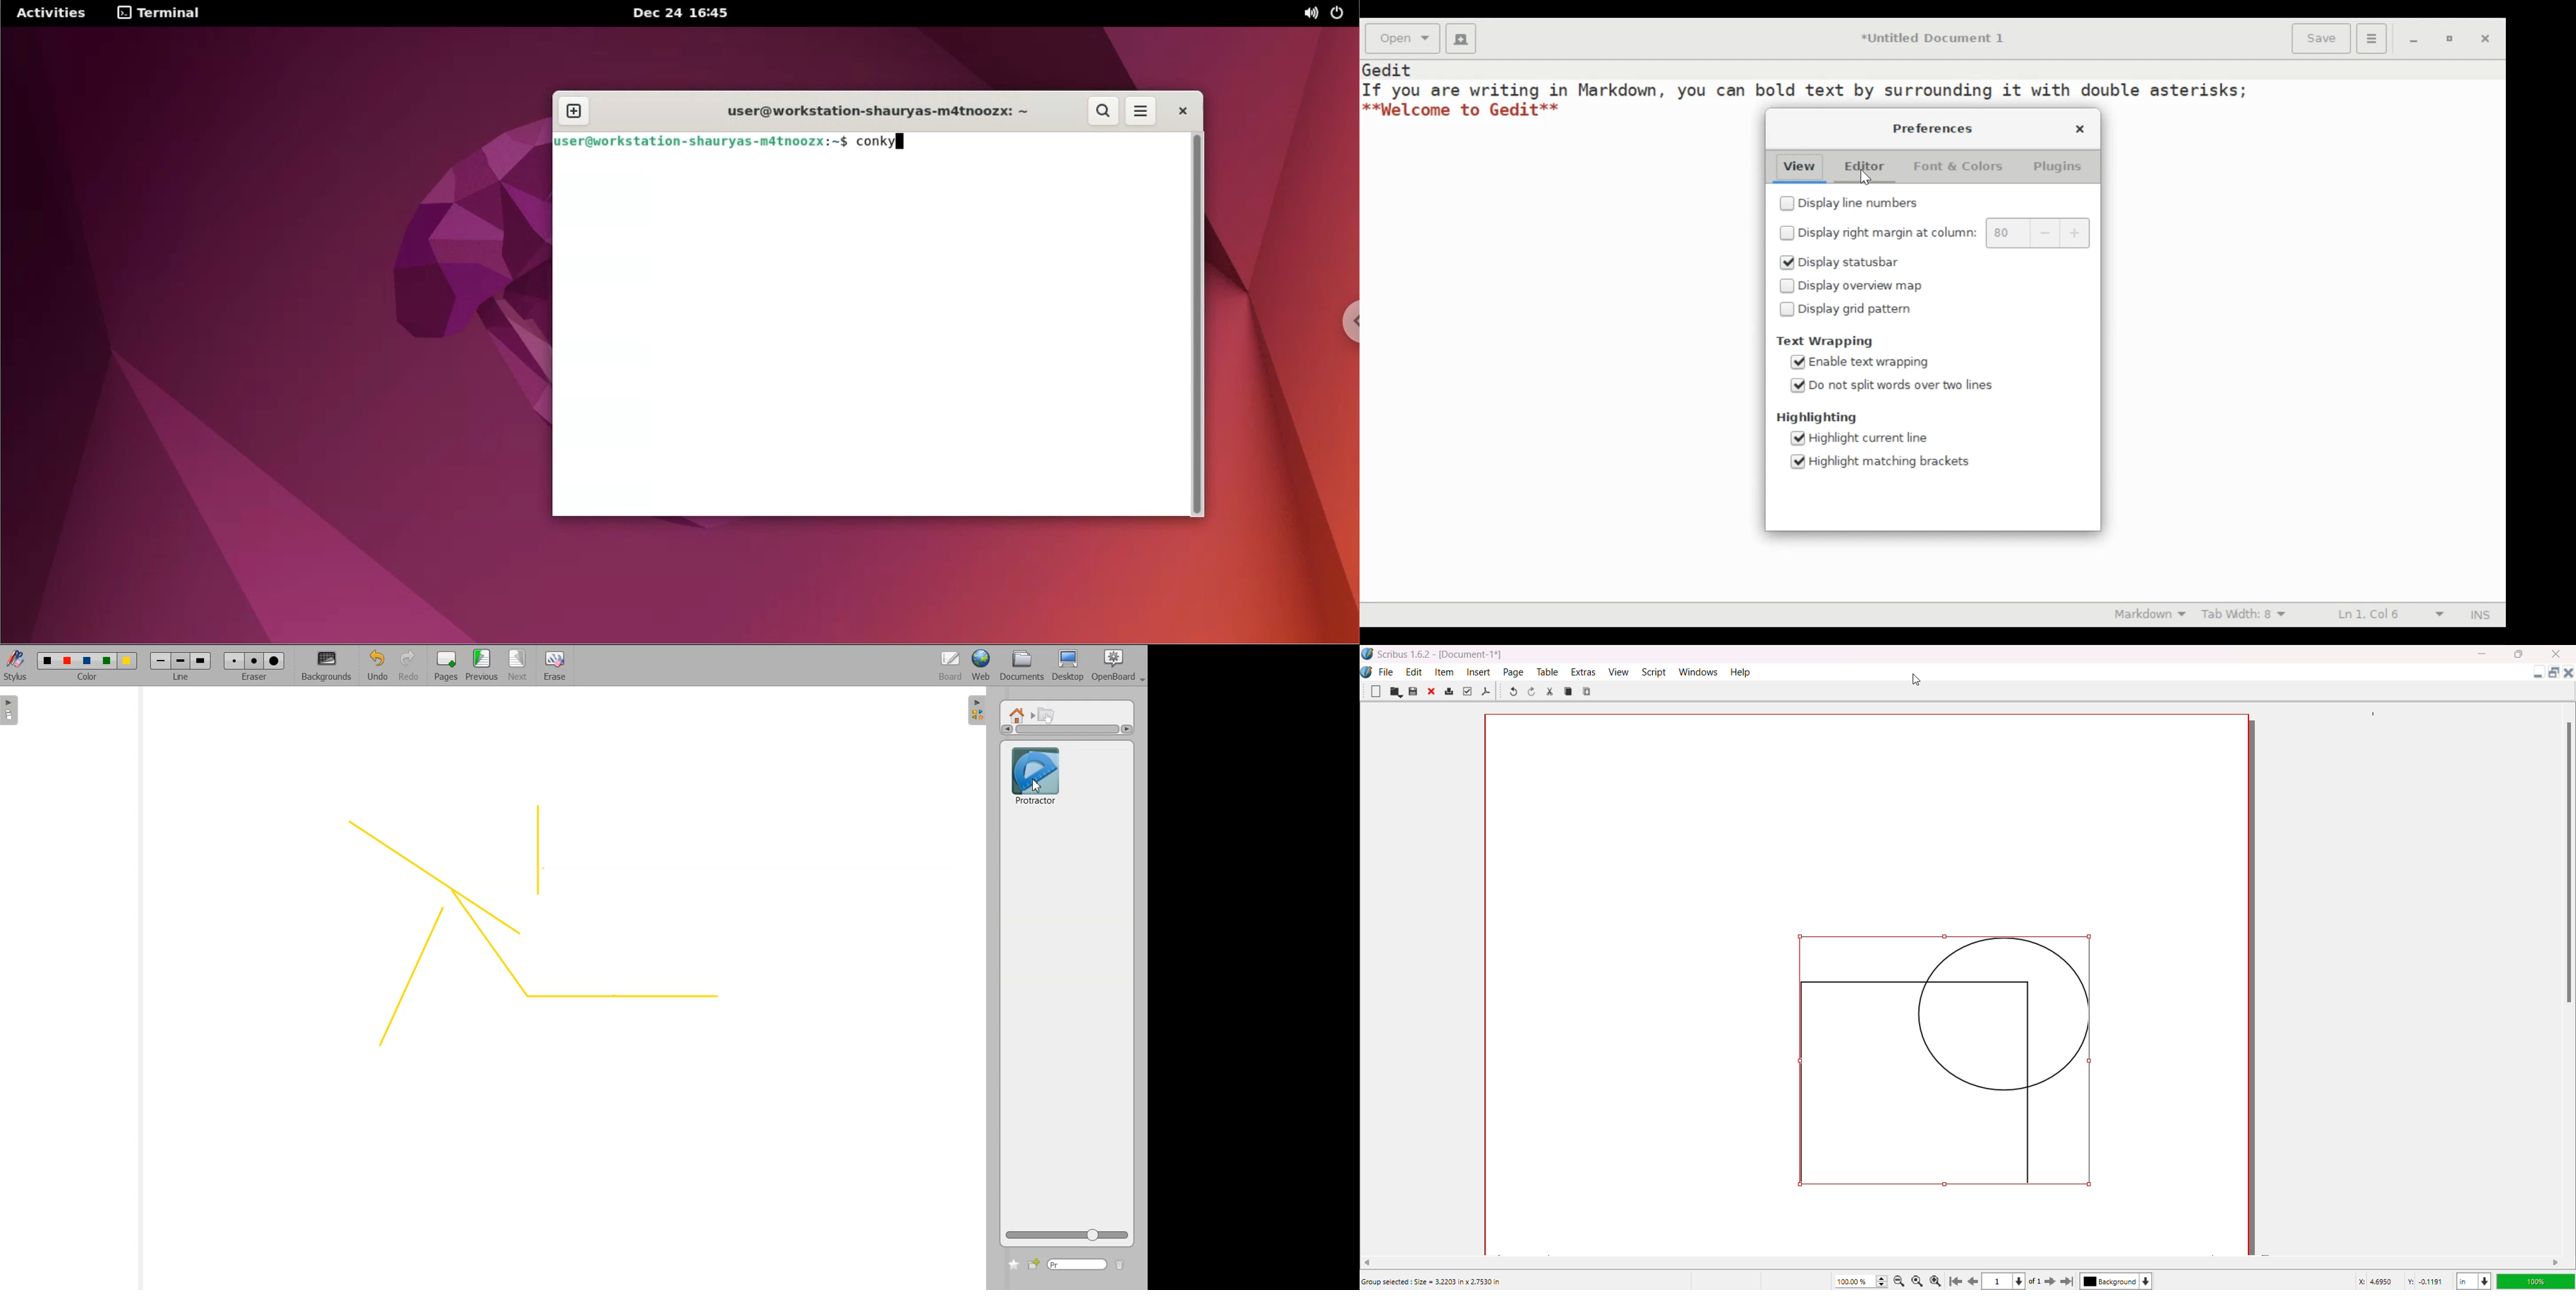 The image size is (2576, 1316). What do you see at coordinates (1375, 691) in the screenshot?
I see `New` at bounding box center [1375, 691].